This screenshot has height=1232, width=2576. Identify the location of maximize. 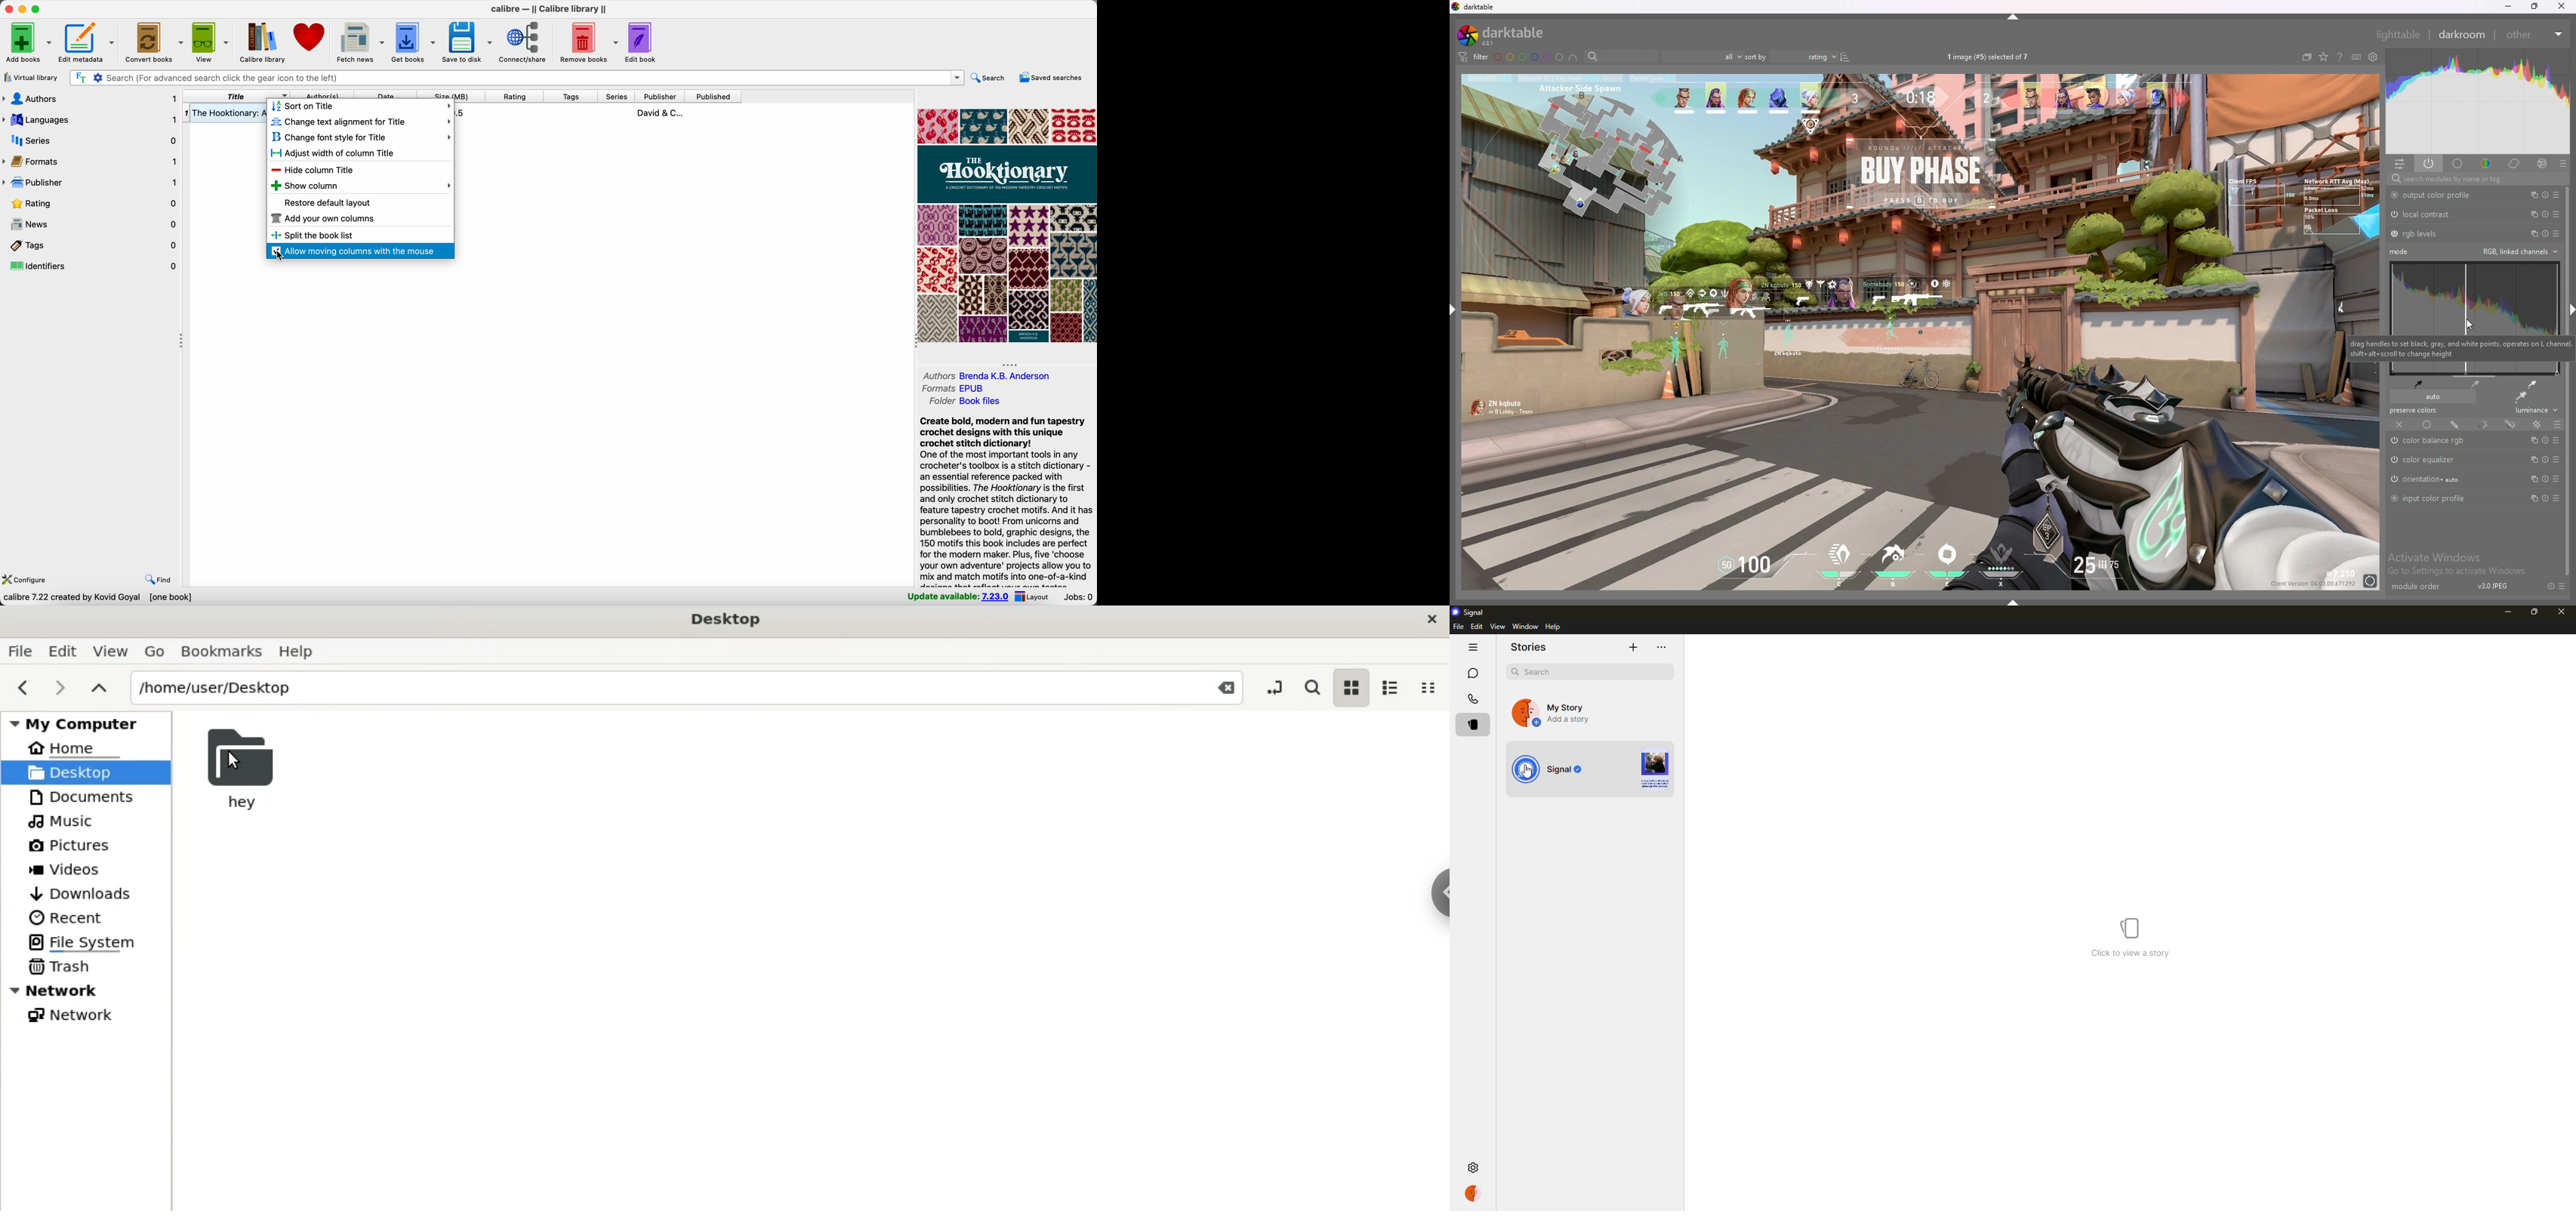
(2534, 613).